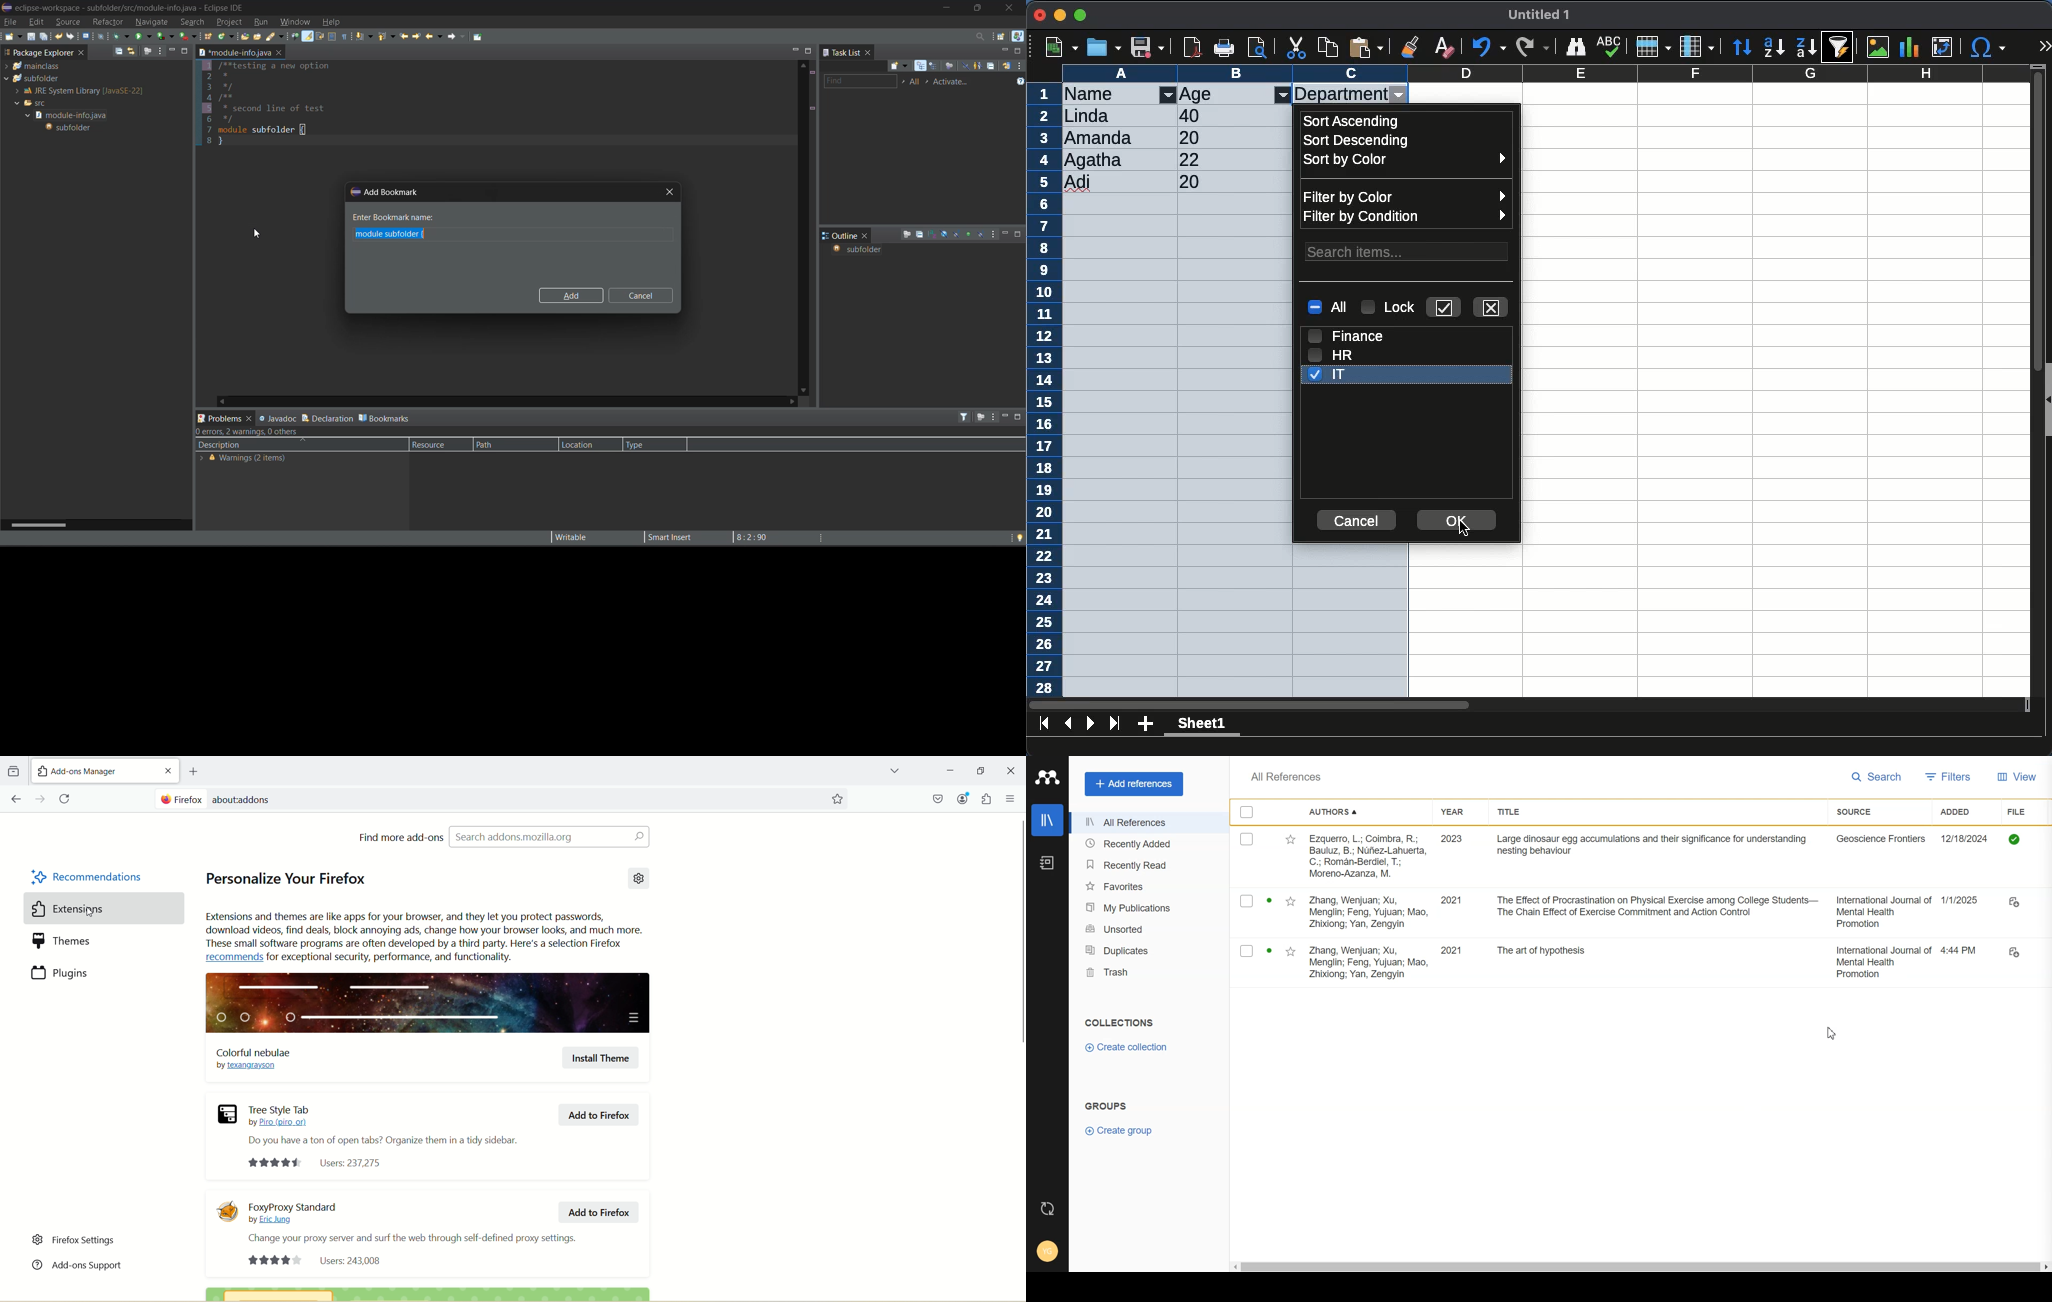 The width and height of the screenshot is (2072, 1316). I want to click on Refresh, so click(66, 799).